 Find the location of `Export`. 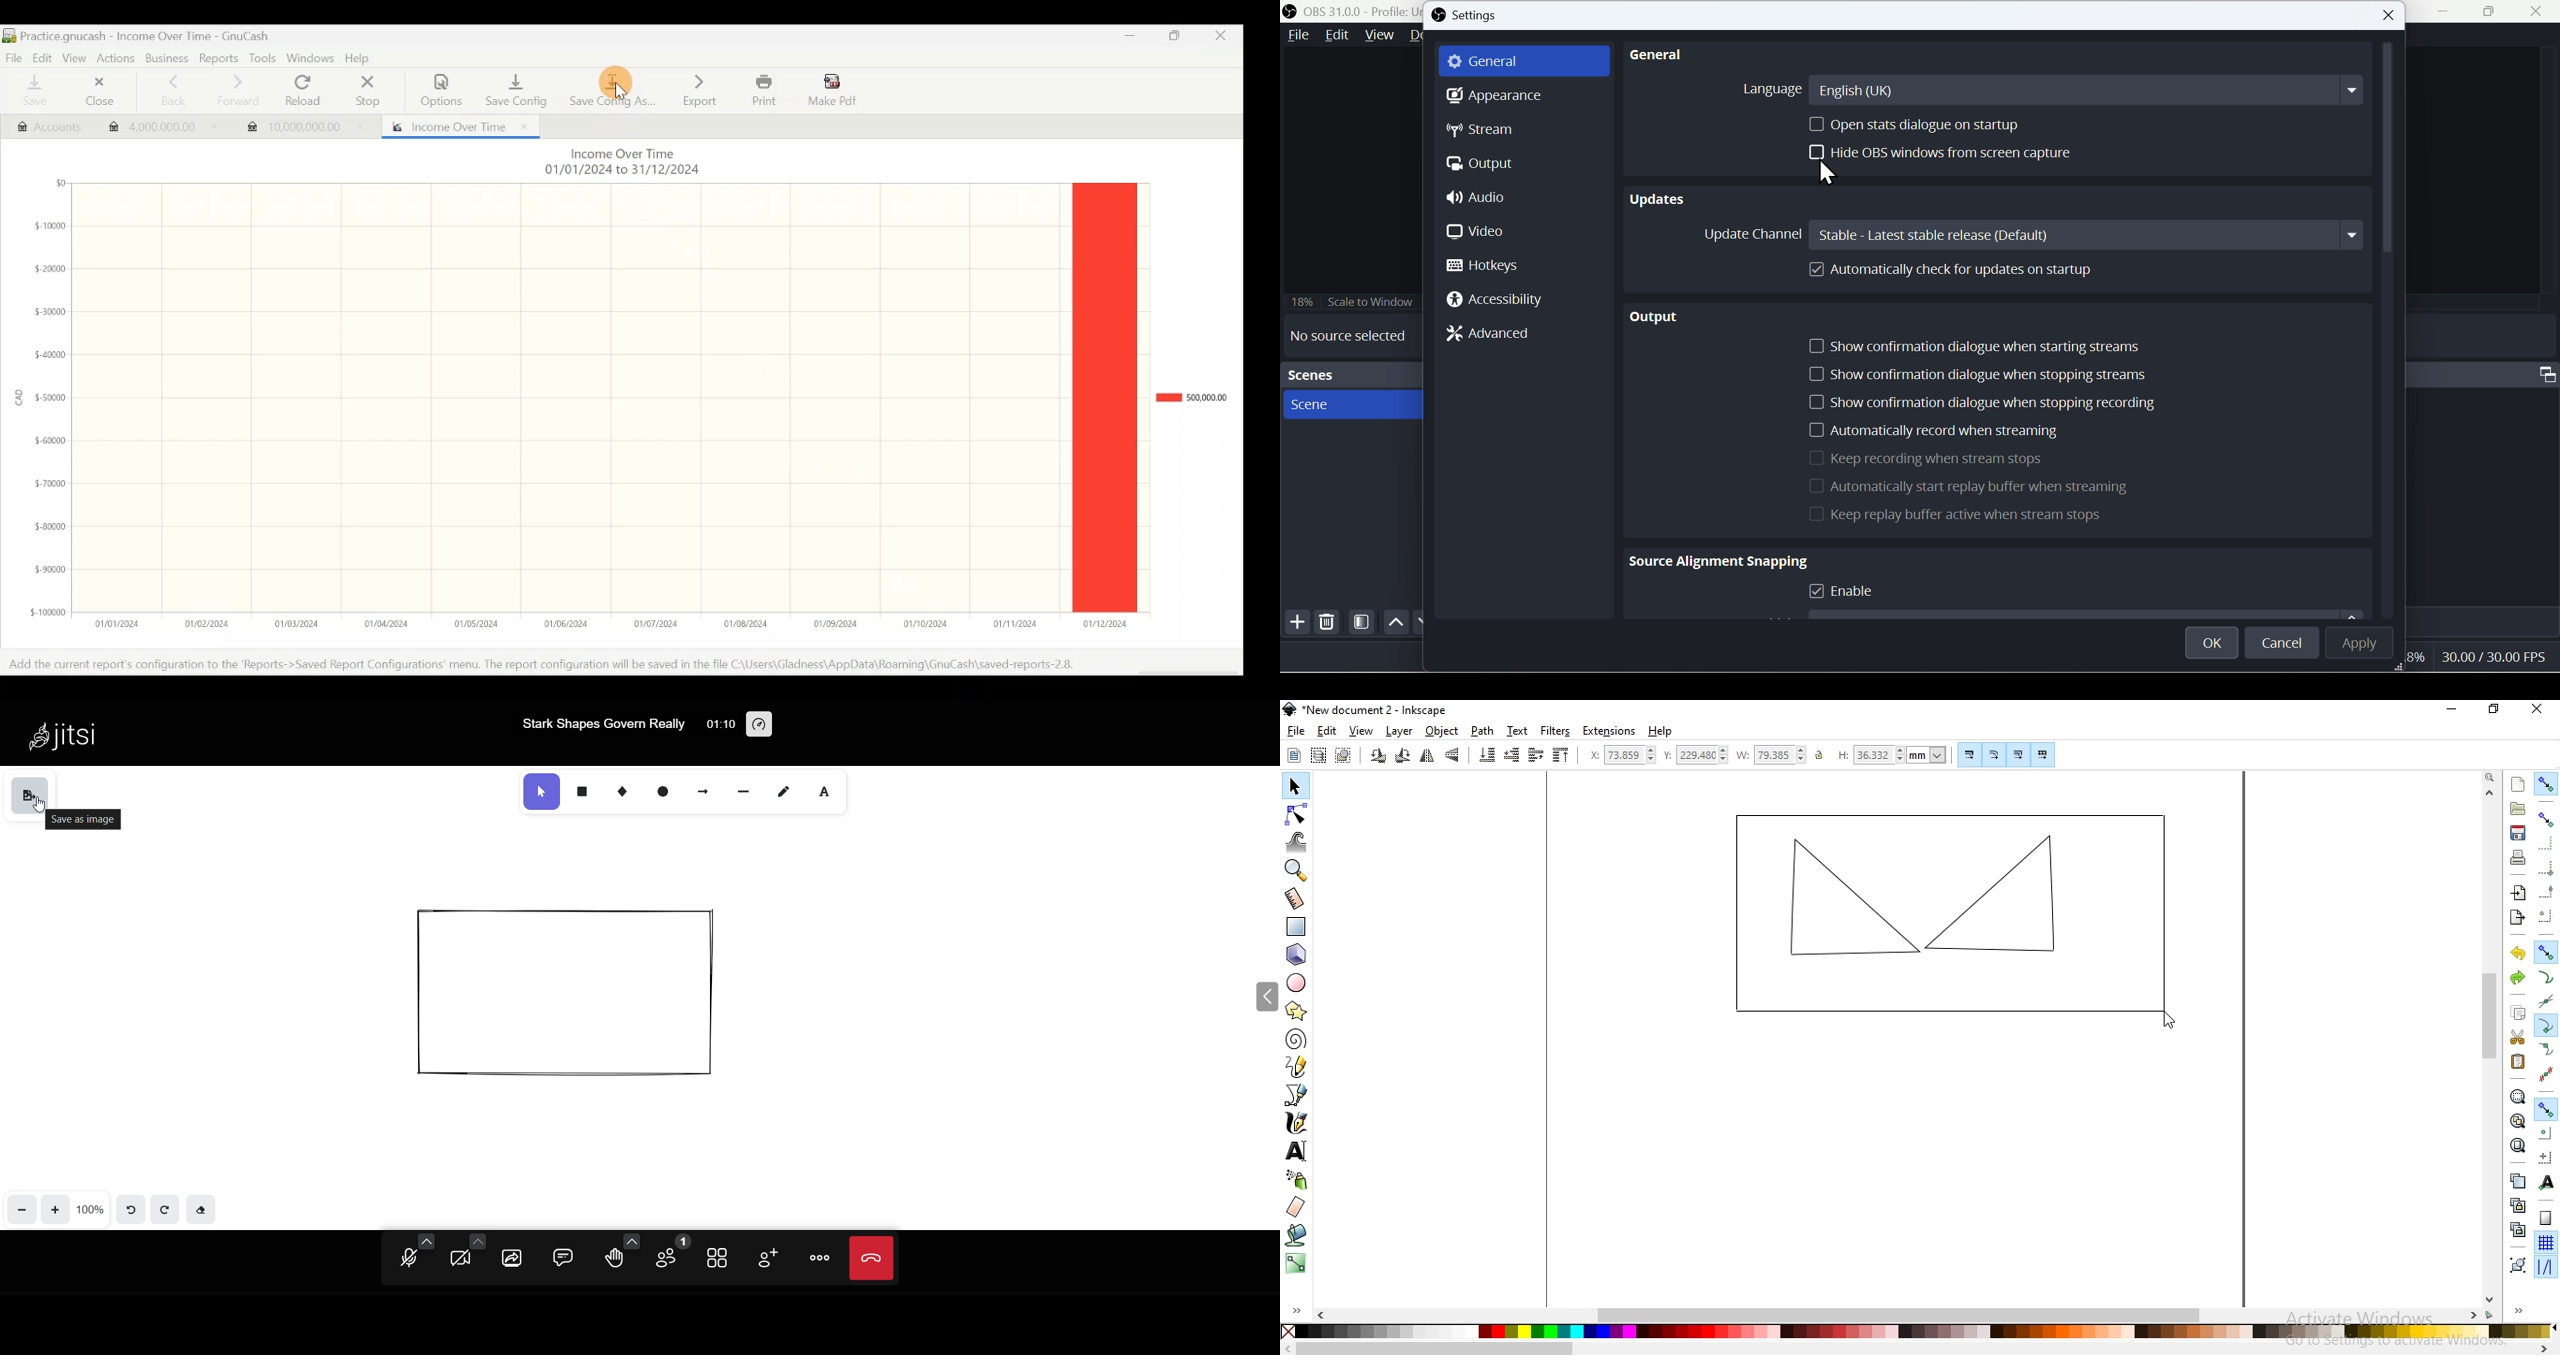

Export is located at coordinates (700, 89).